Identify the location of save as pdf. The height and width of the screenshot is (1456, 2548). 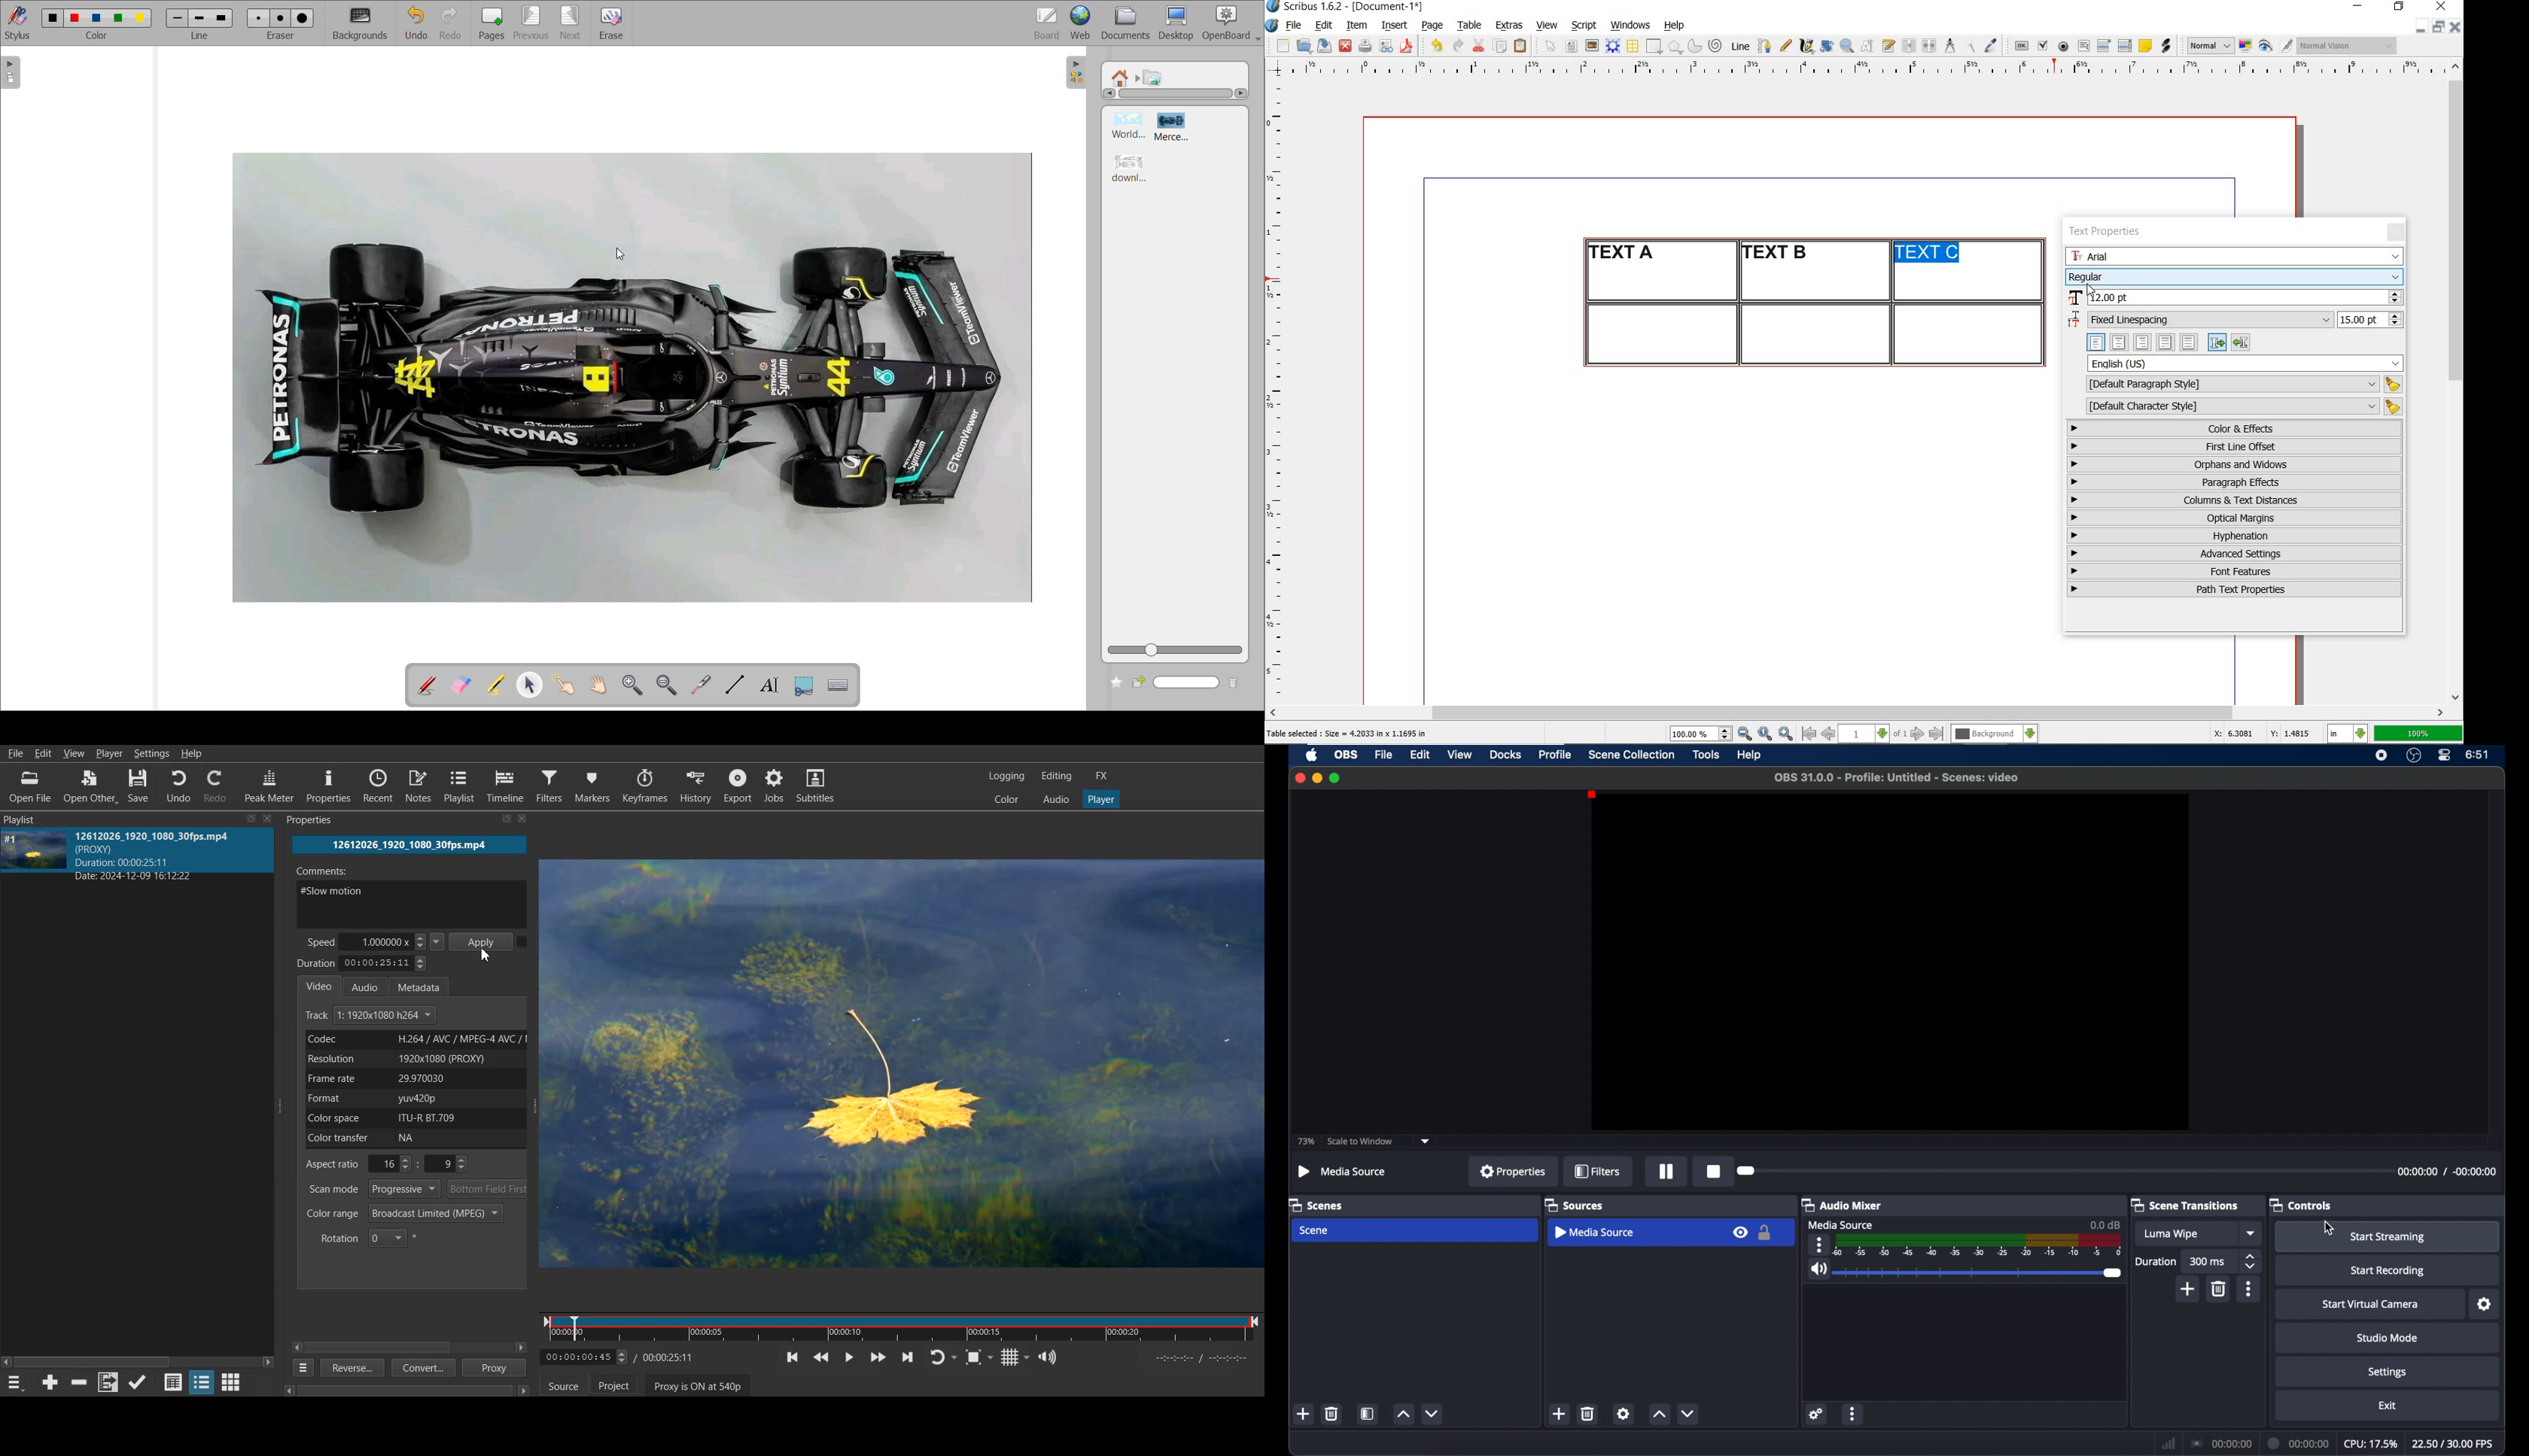
(1409, 46).